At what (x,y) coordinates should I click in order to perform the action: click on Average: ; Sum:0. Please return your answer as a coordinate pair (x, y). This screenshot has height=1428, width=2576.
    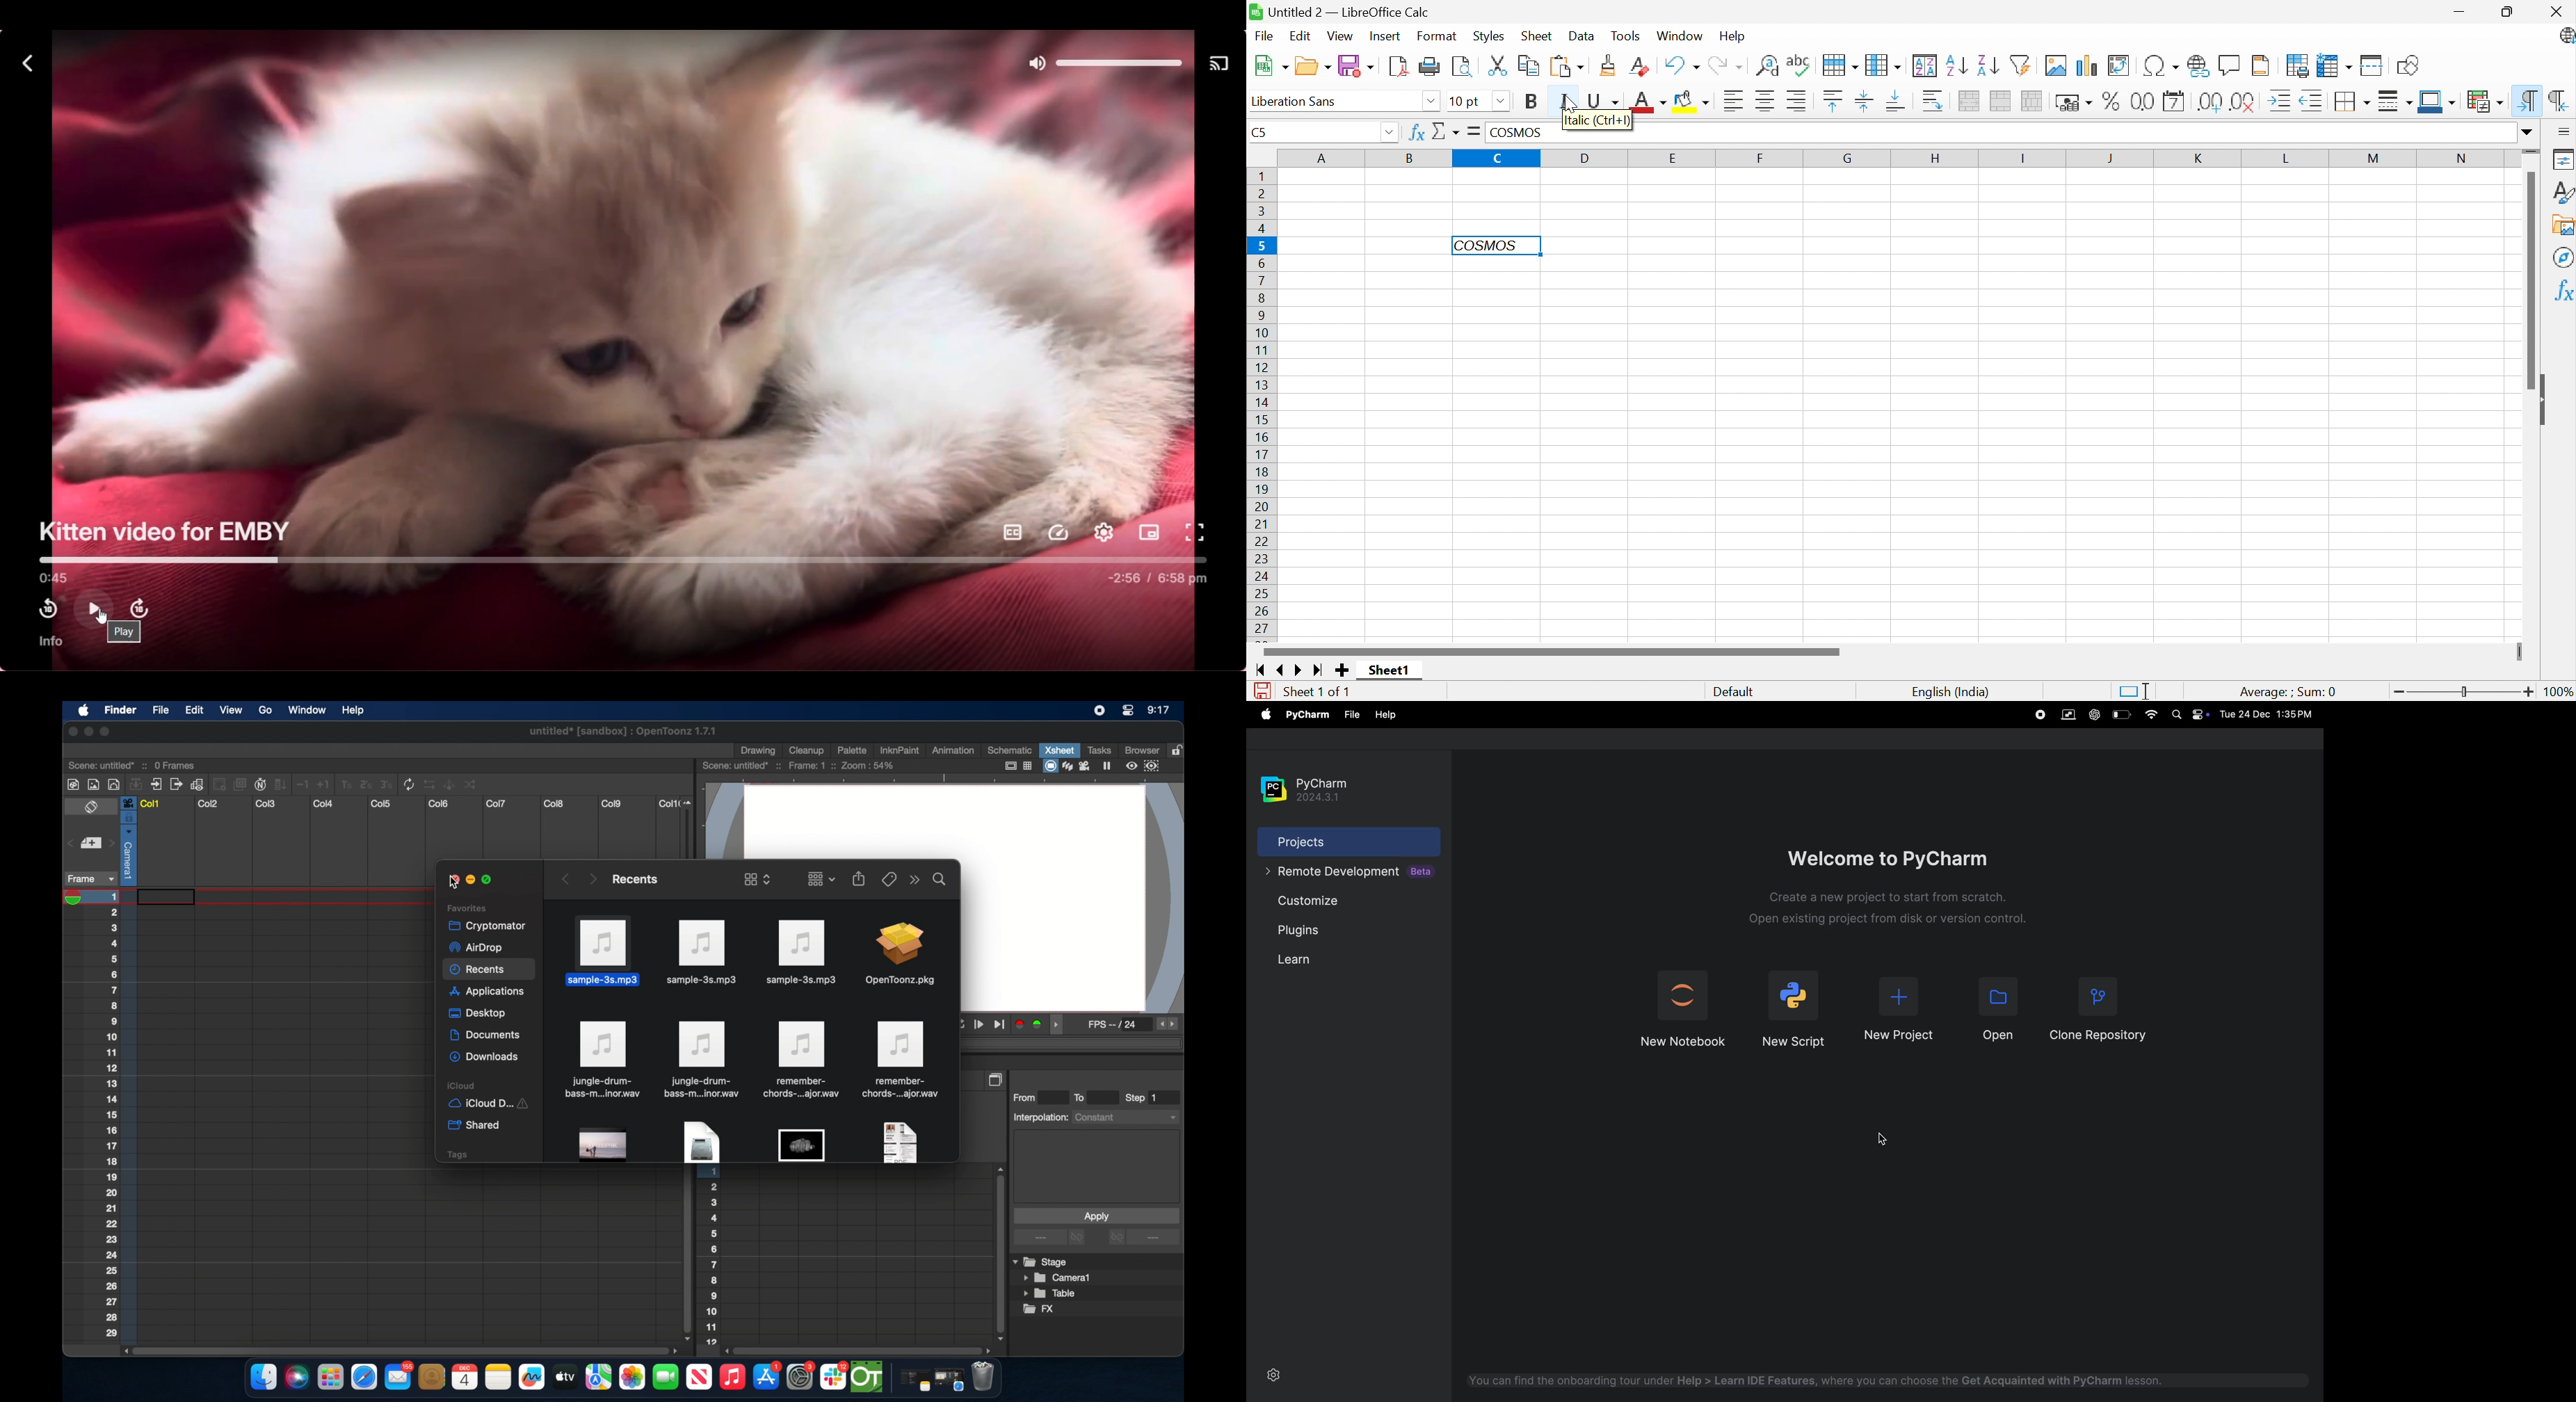
    Looking at the image, I should click on (2286, 693).